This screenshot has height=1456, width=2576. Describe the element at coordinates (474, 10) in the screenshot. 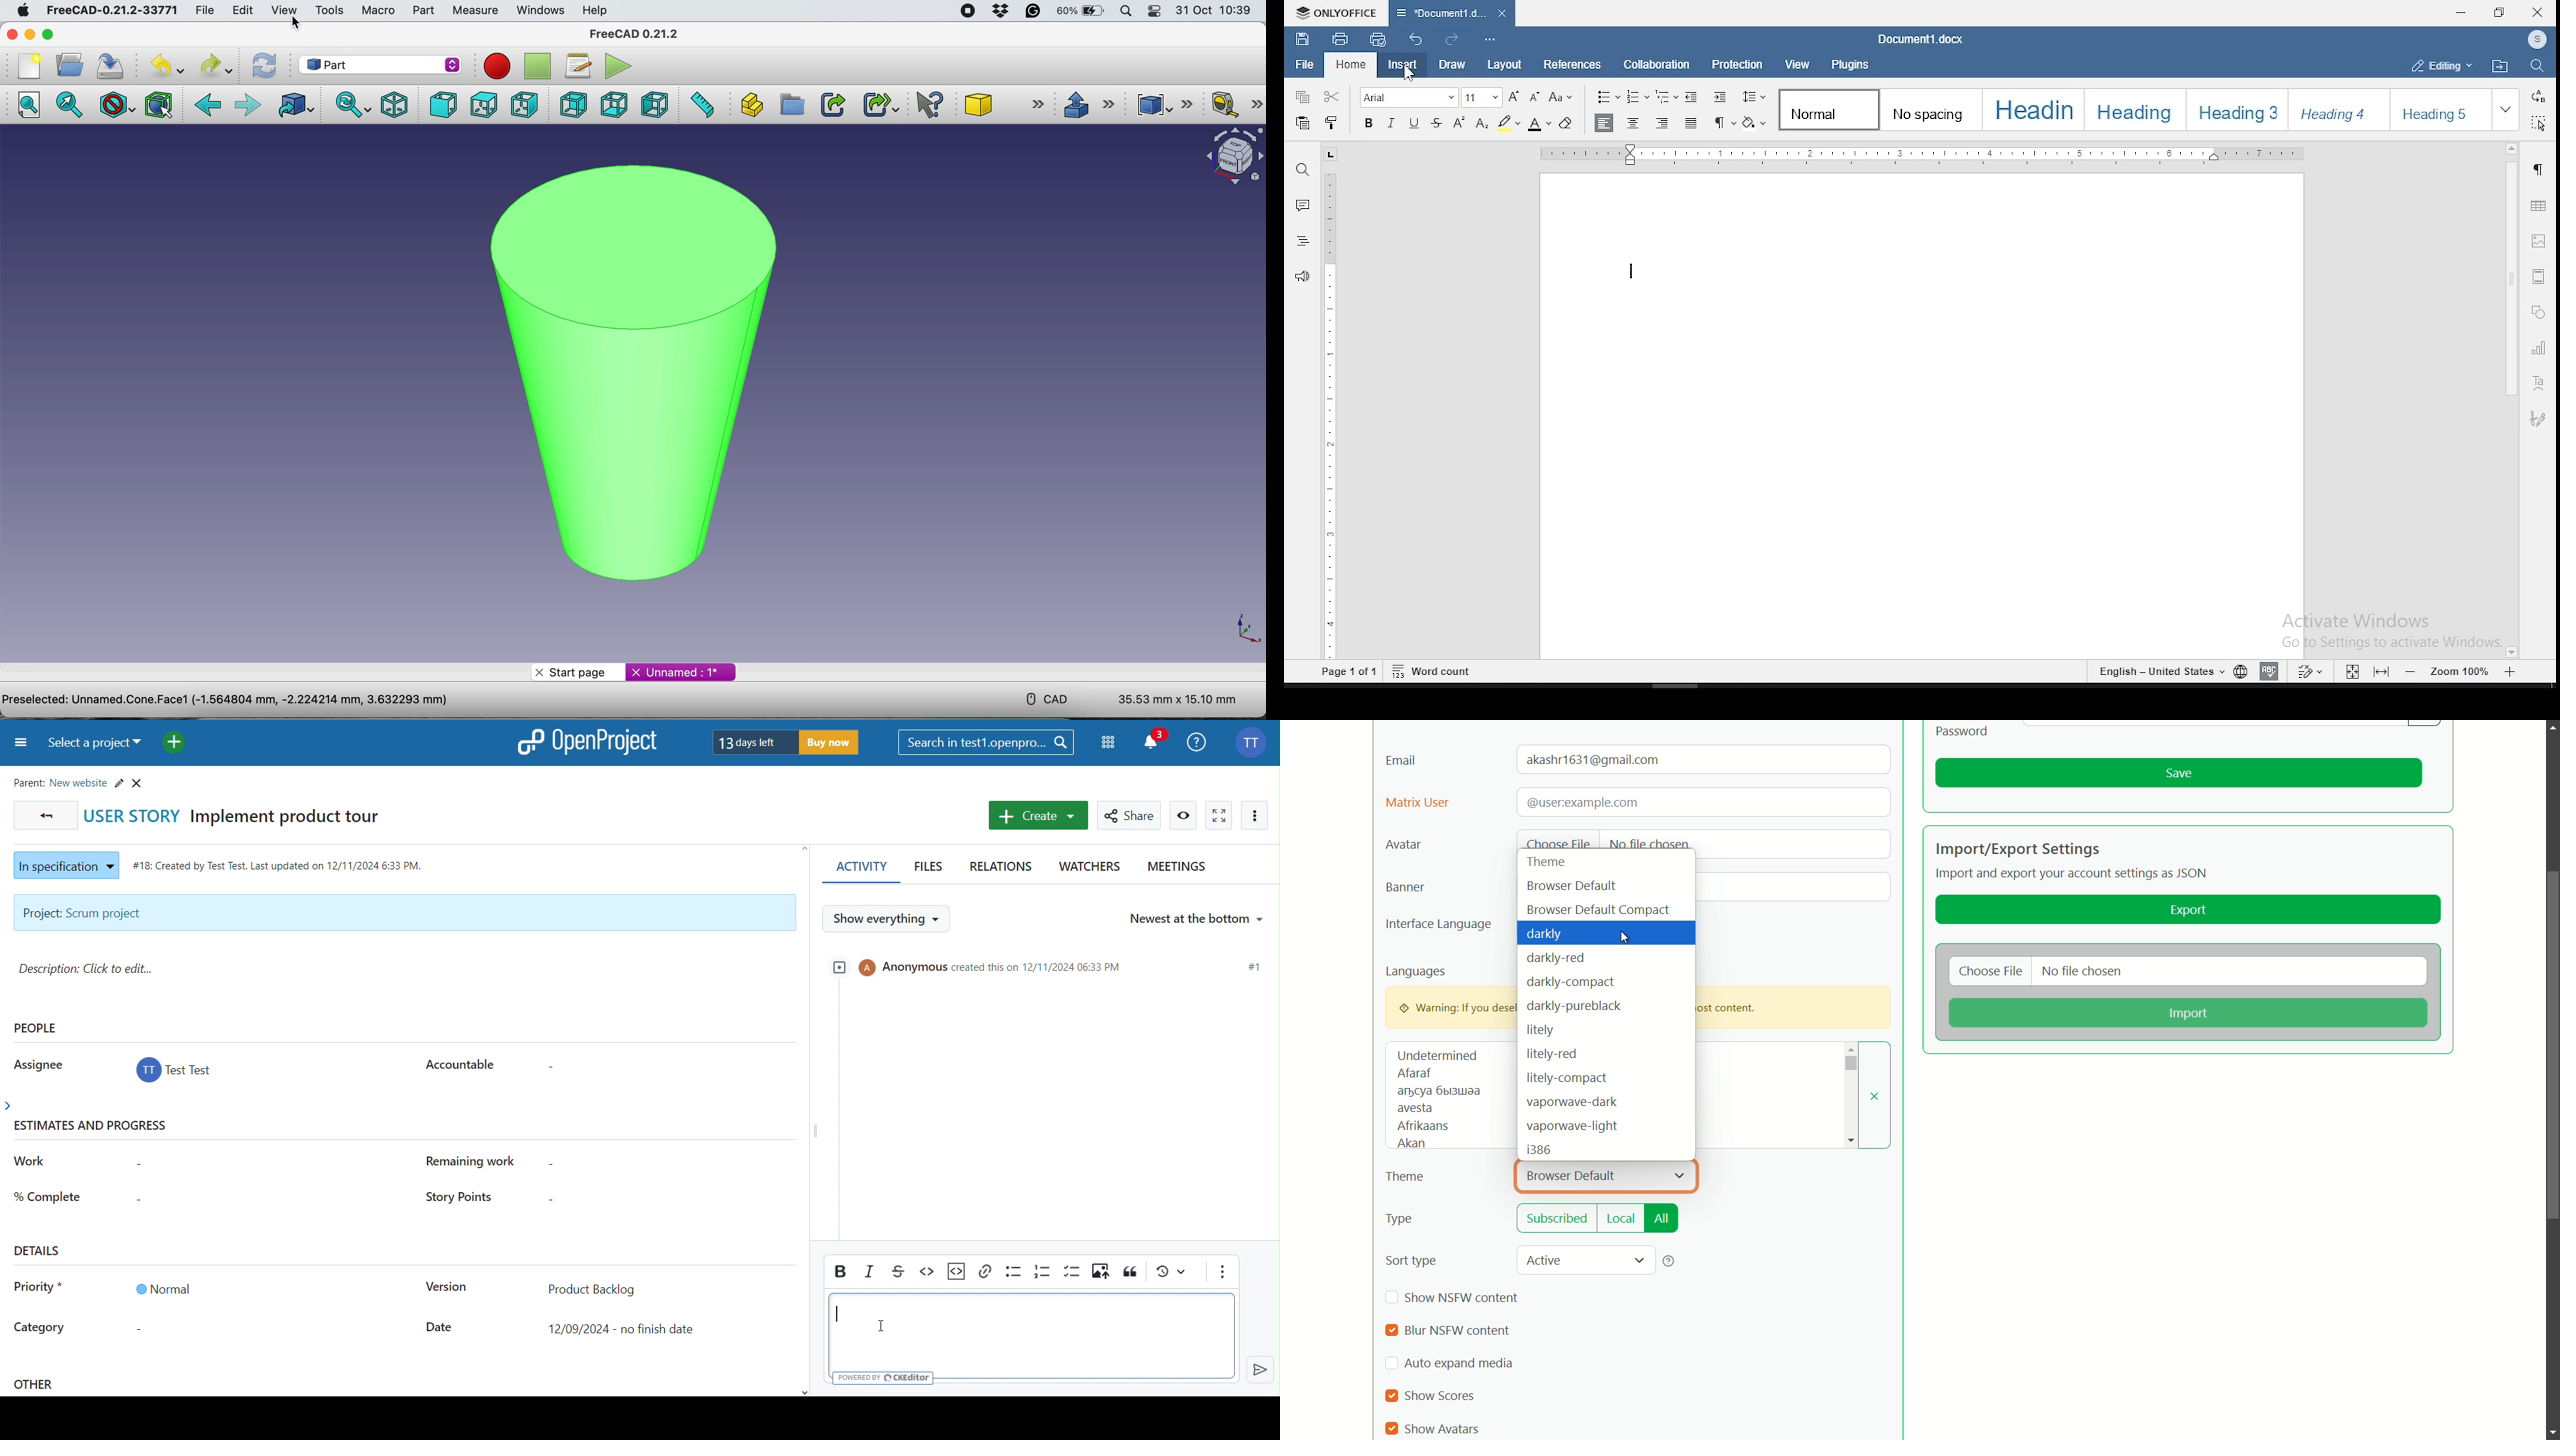

I see `measure` at that location.